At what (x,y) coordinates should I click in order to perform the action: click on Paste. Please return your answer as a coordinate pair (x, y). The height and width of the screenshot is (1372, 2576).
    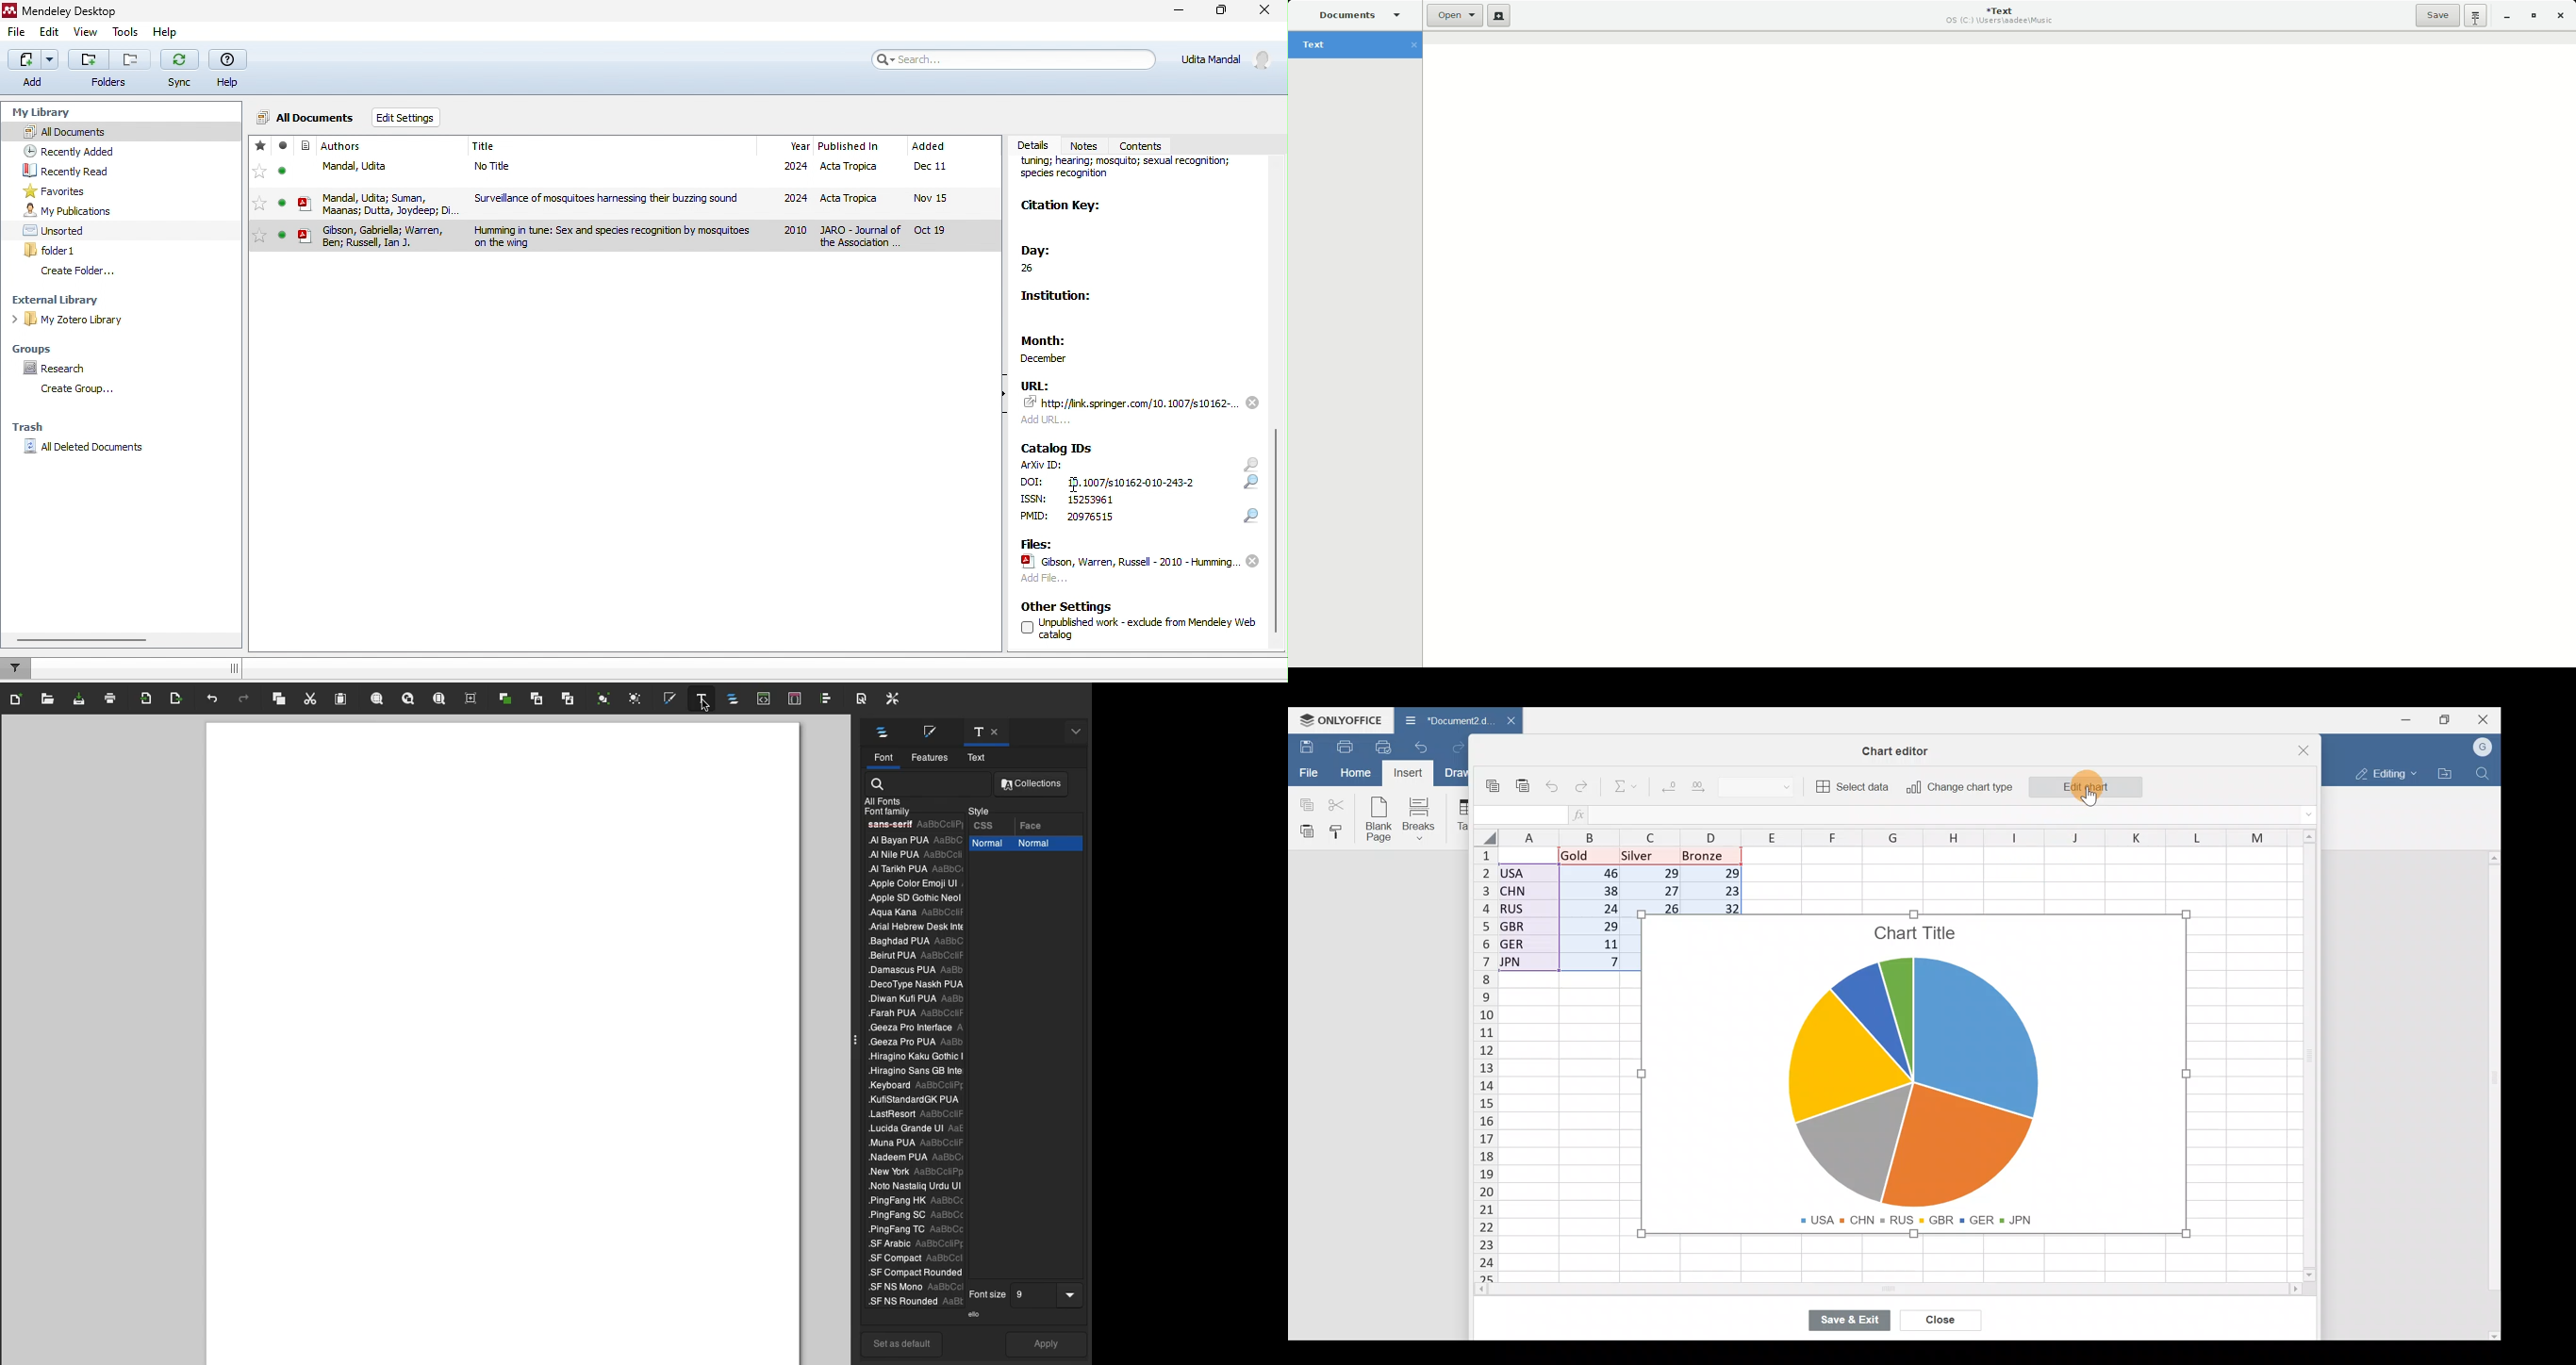
    Looking at the image, I should click on (343, 699).